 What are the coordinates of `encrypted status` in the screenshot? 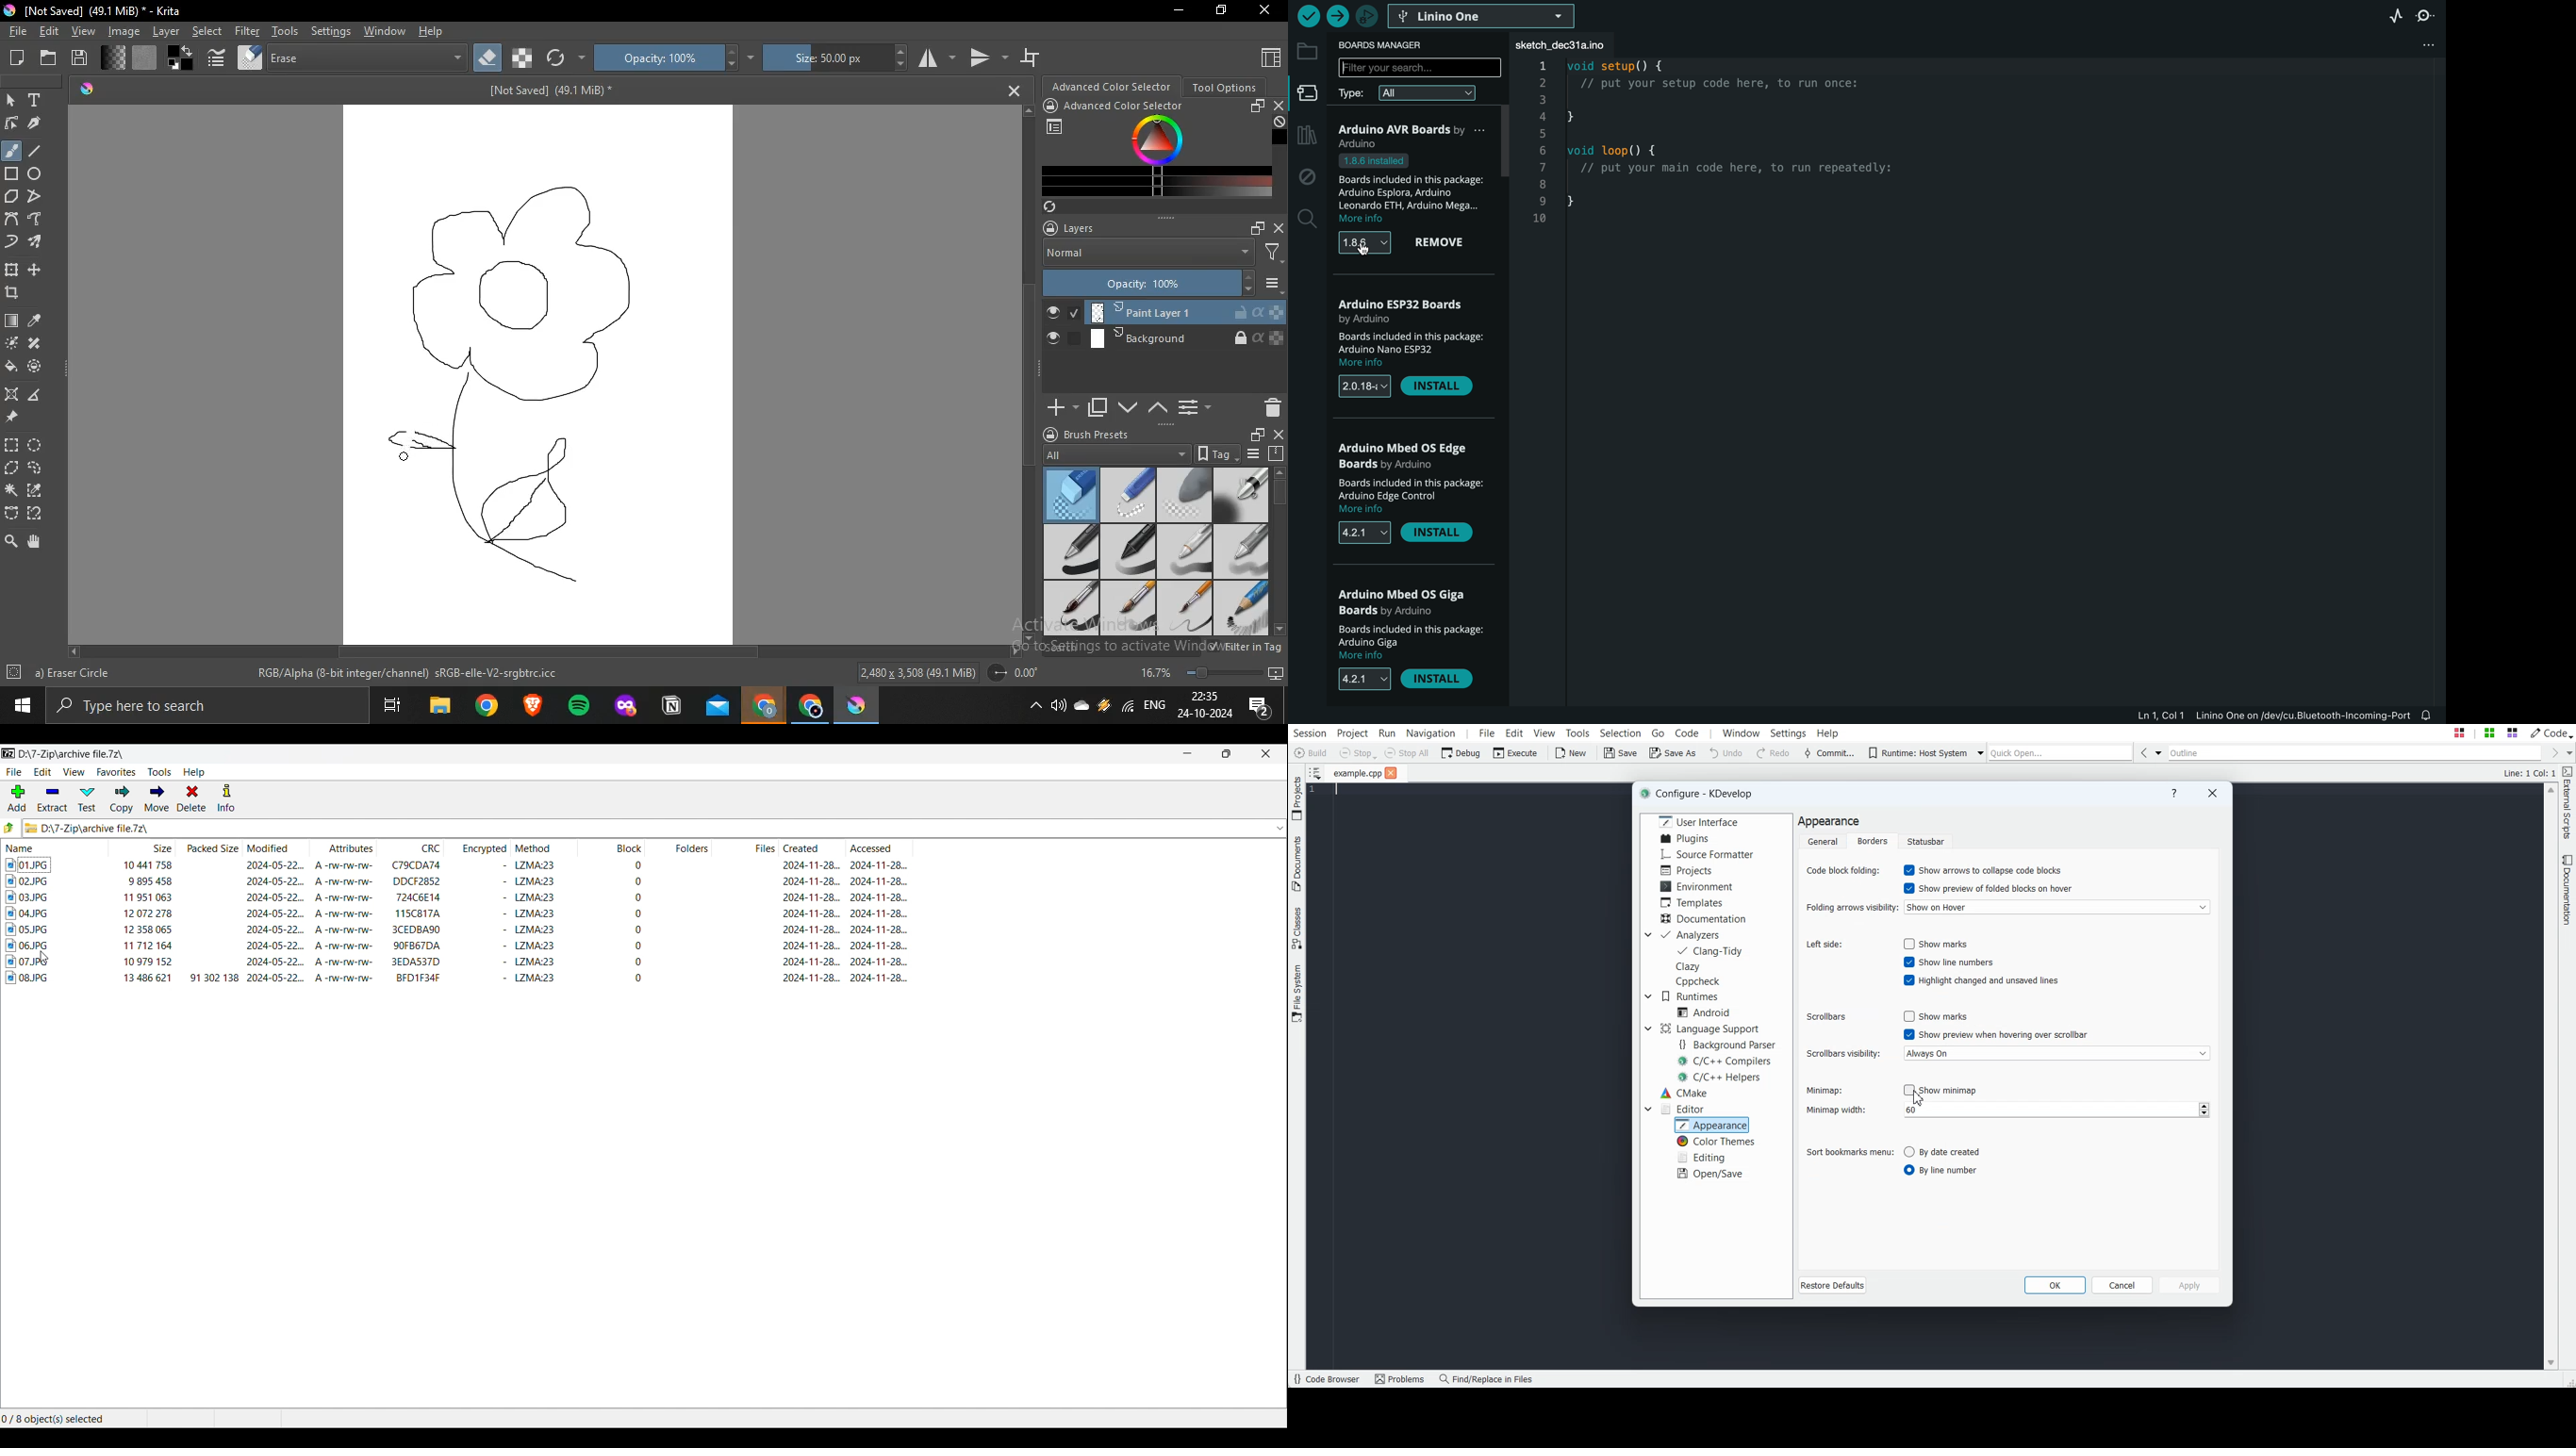 It's located at (503, 913).